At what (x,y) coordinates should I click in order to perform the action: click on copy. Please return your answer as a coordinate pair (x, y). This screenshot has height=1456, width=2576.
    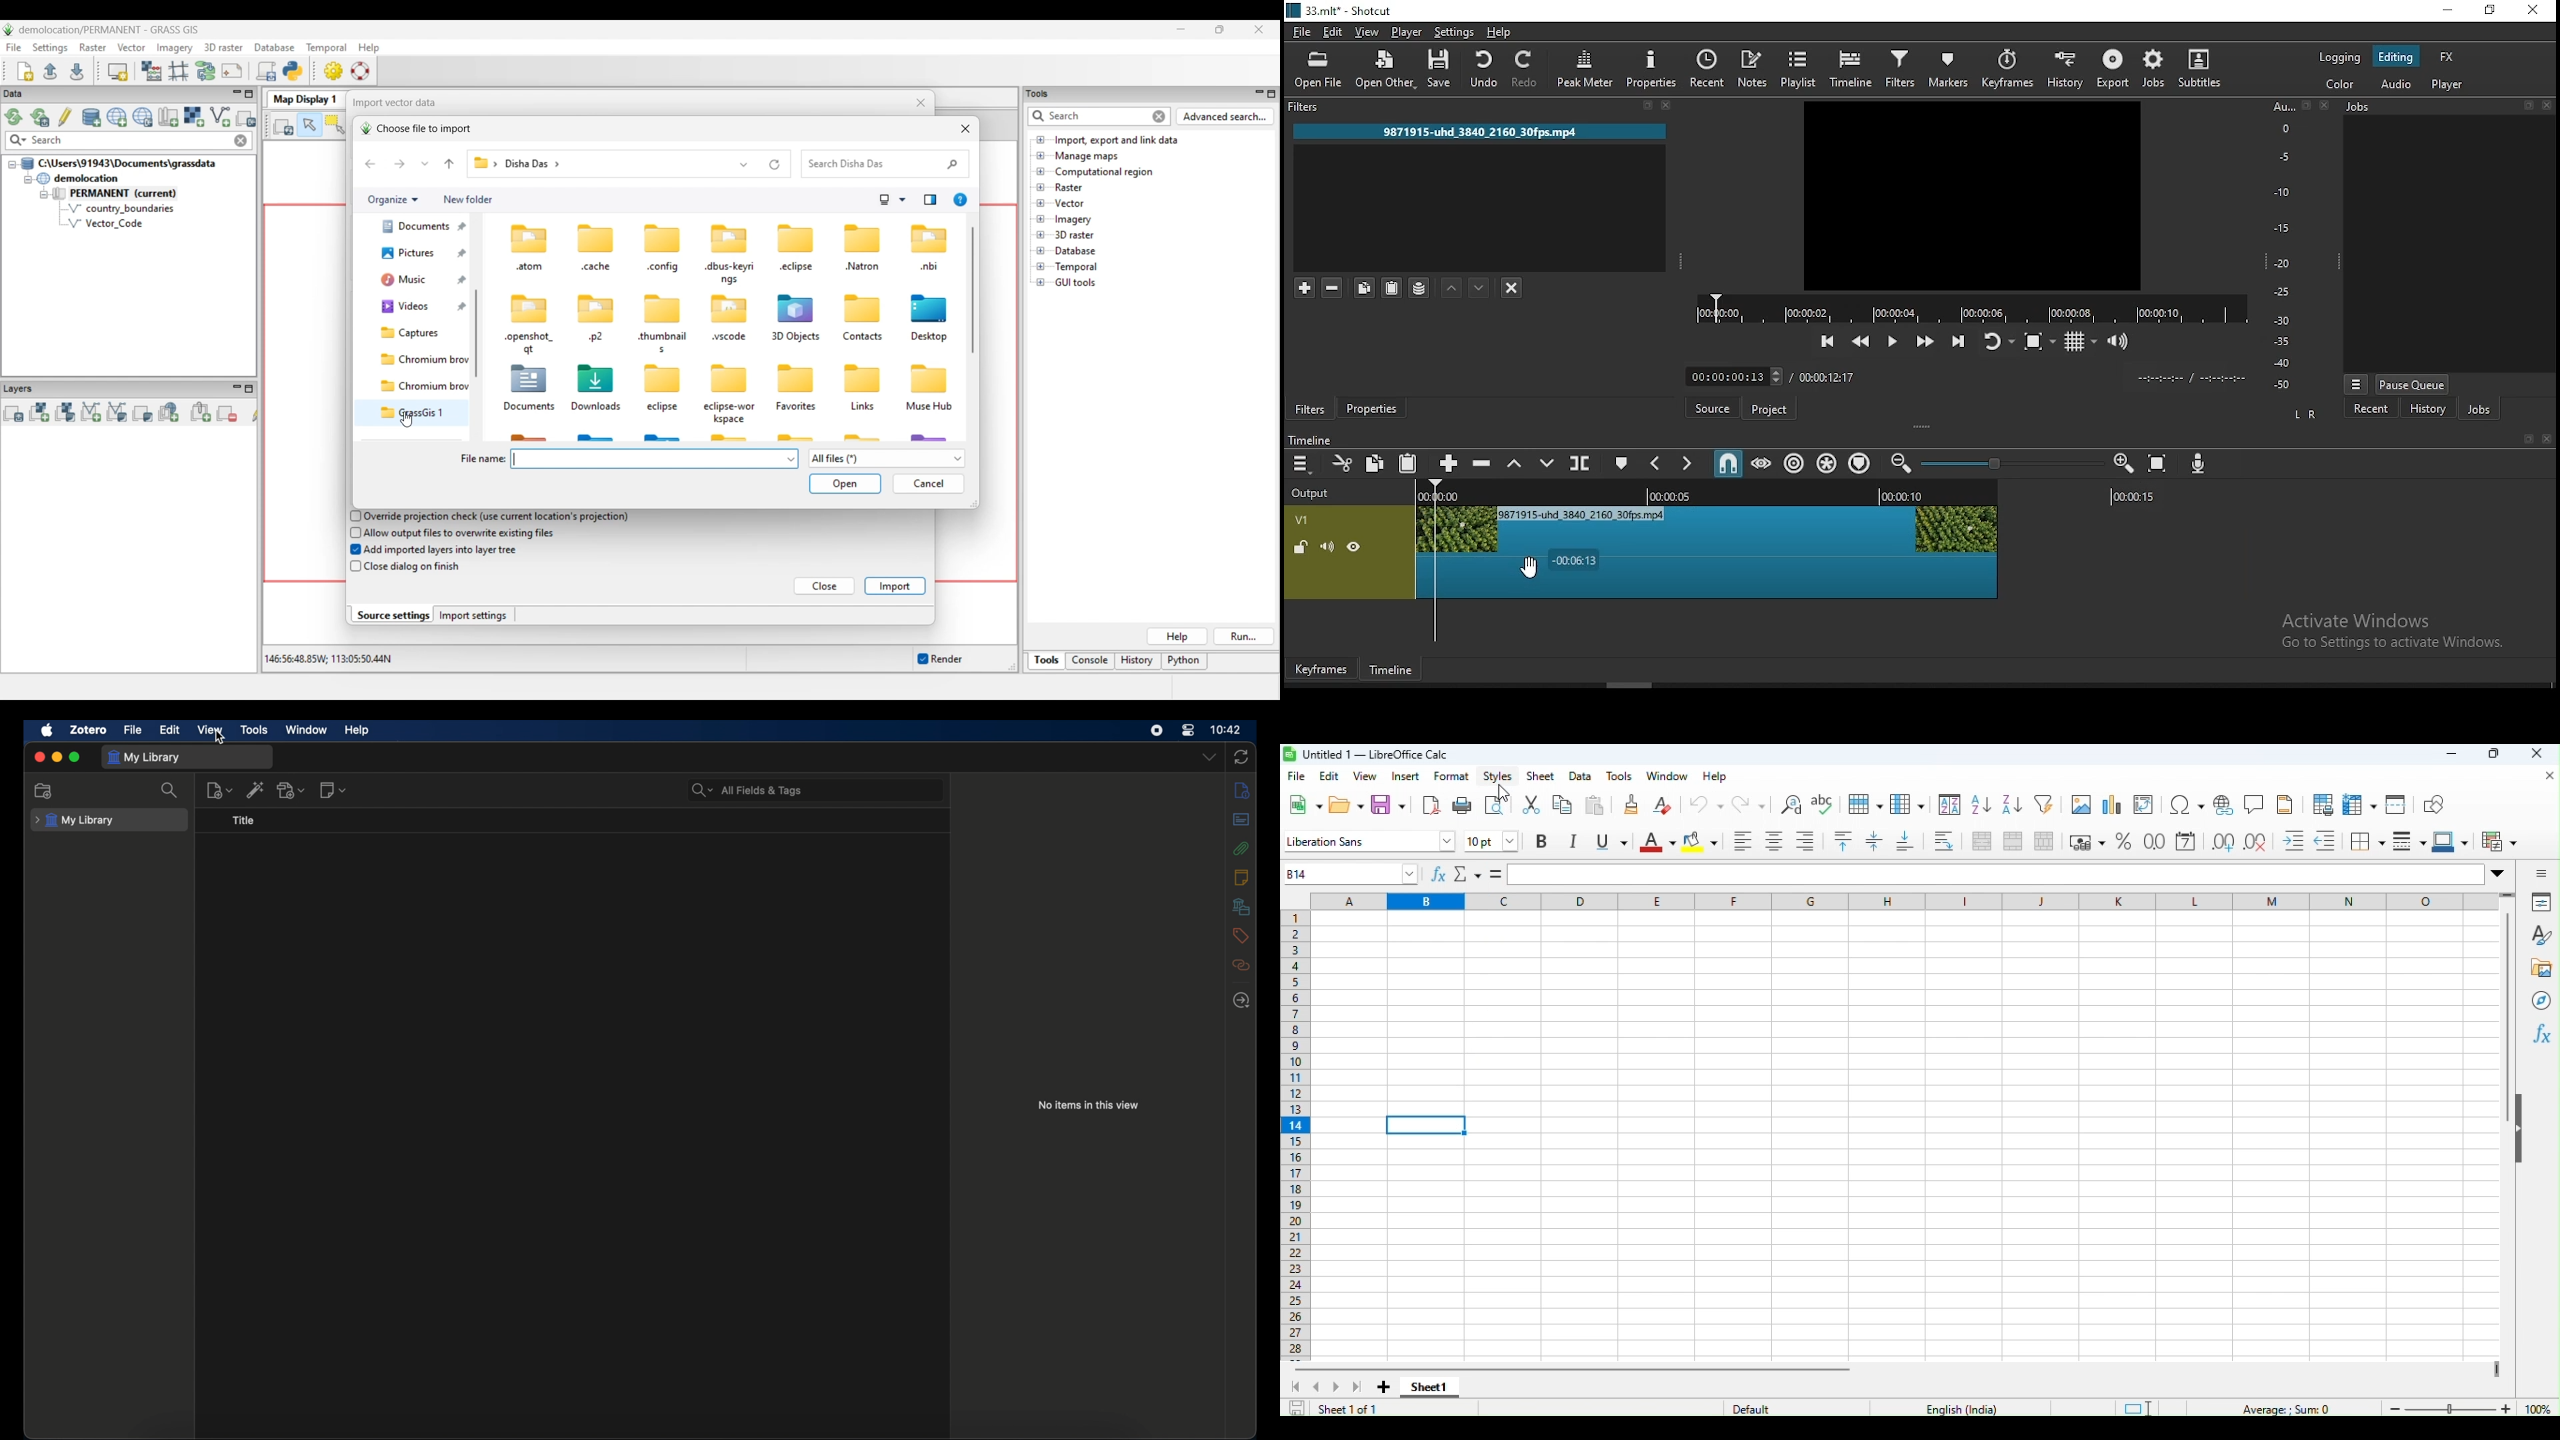
    Looking at the image, I should click on (1374, 461).